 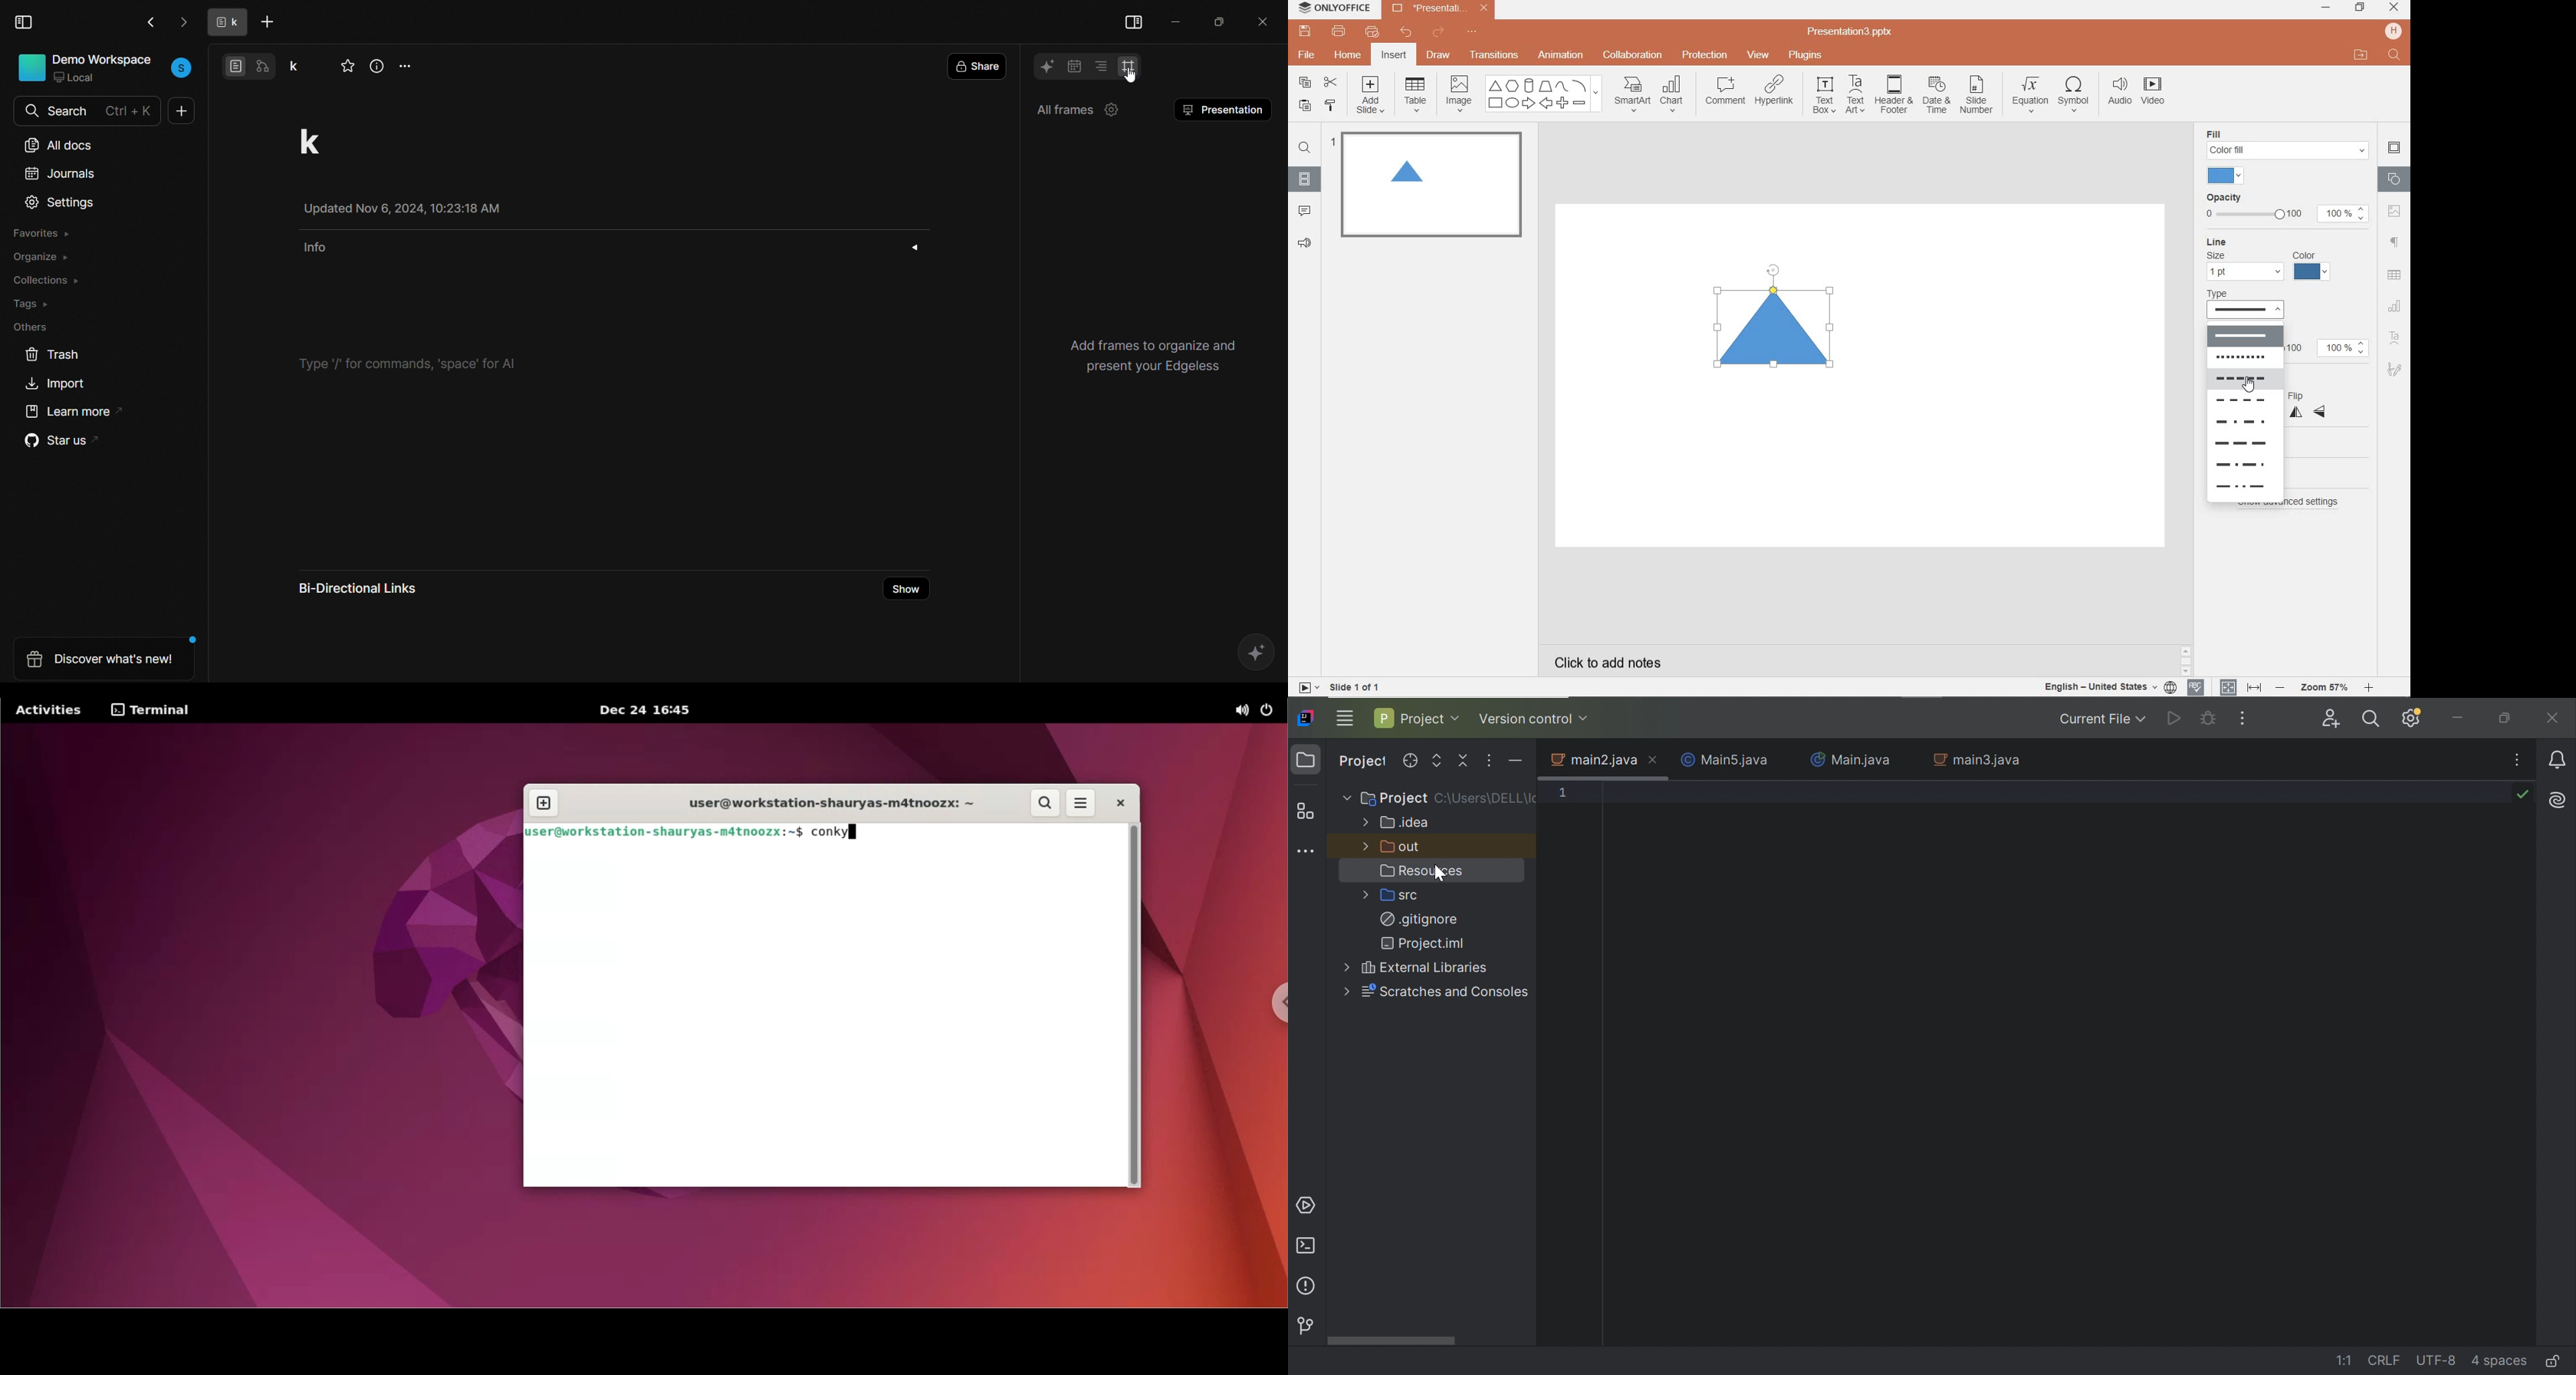 What do you see at coordinates (2254, 688) in the screenshot?
I see `FIT TO WIDTH` at bounding box center [2254, 688].